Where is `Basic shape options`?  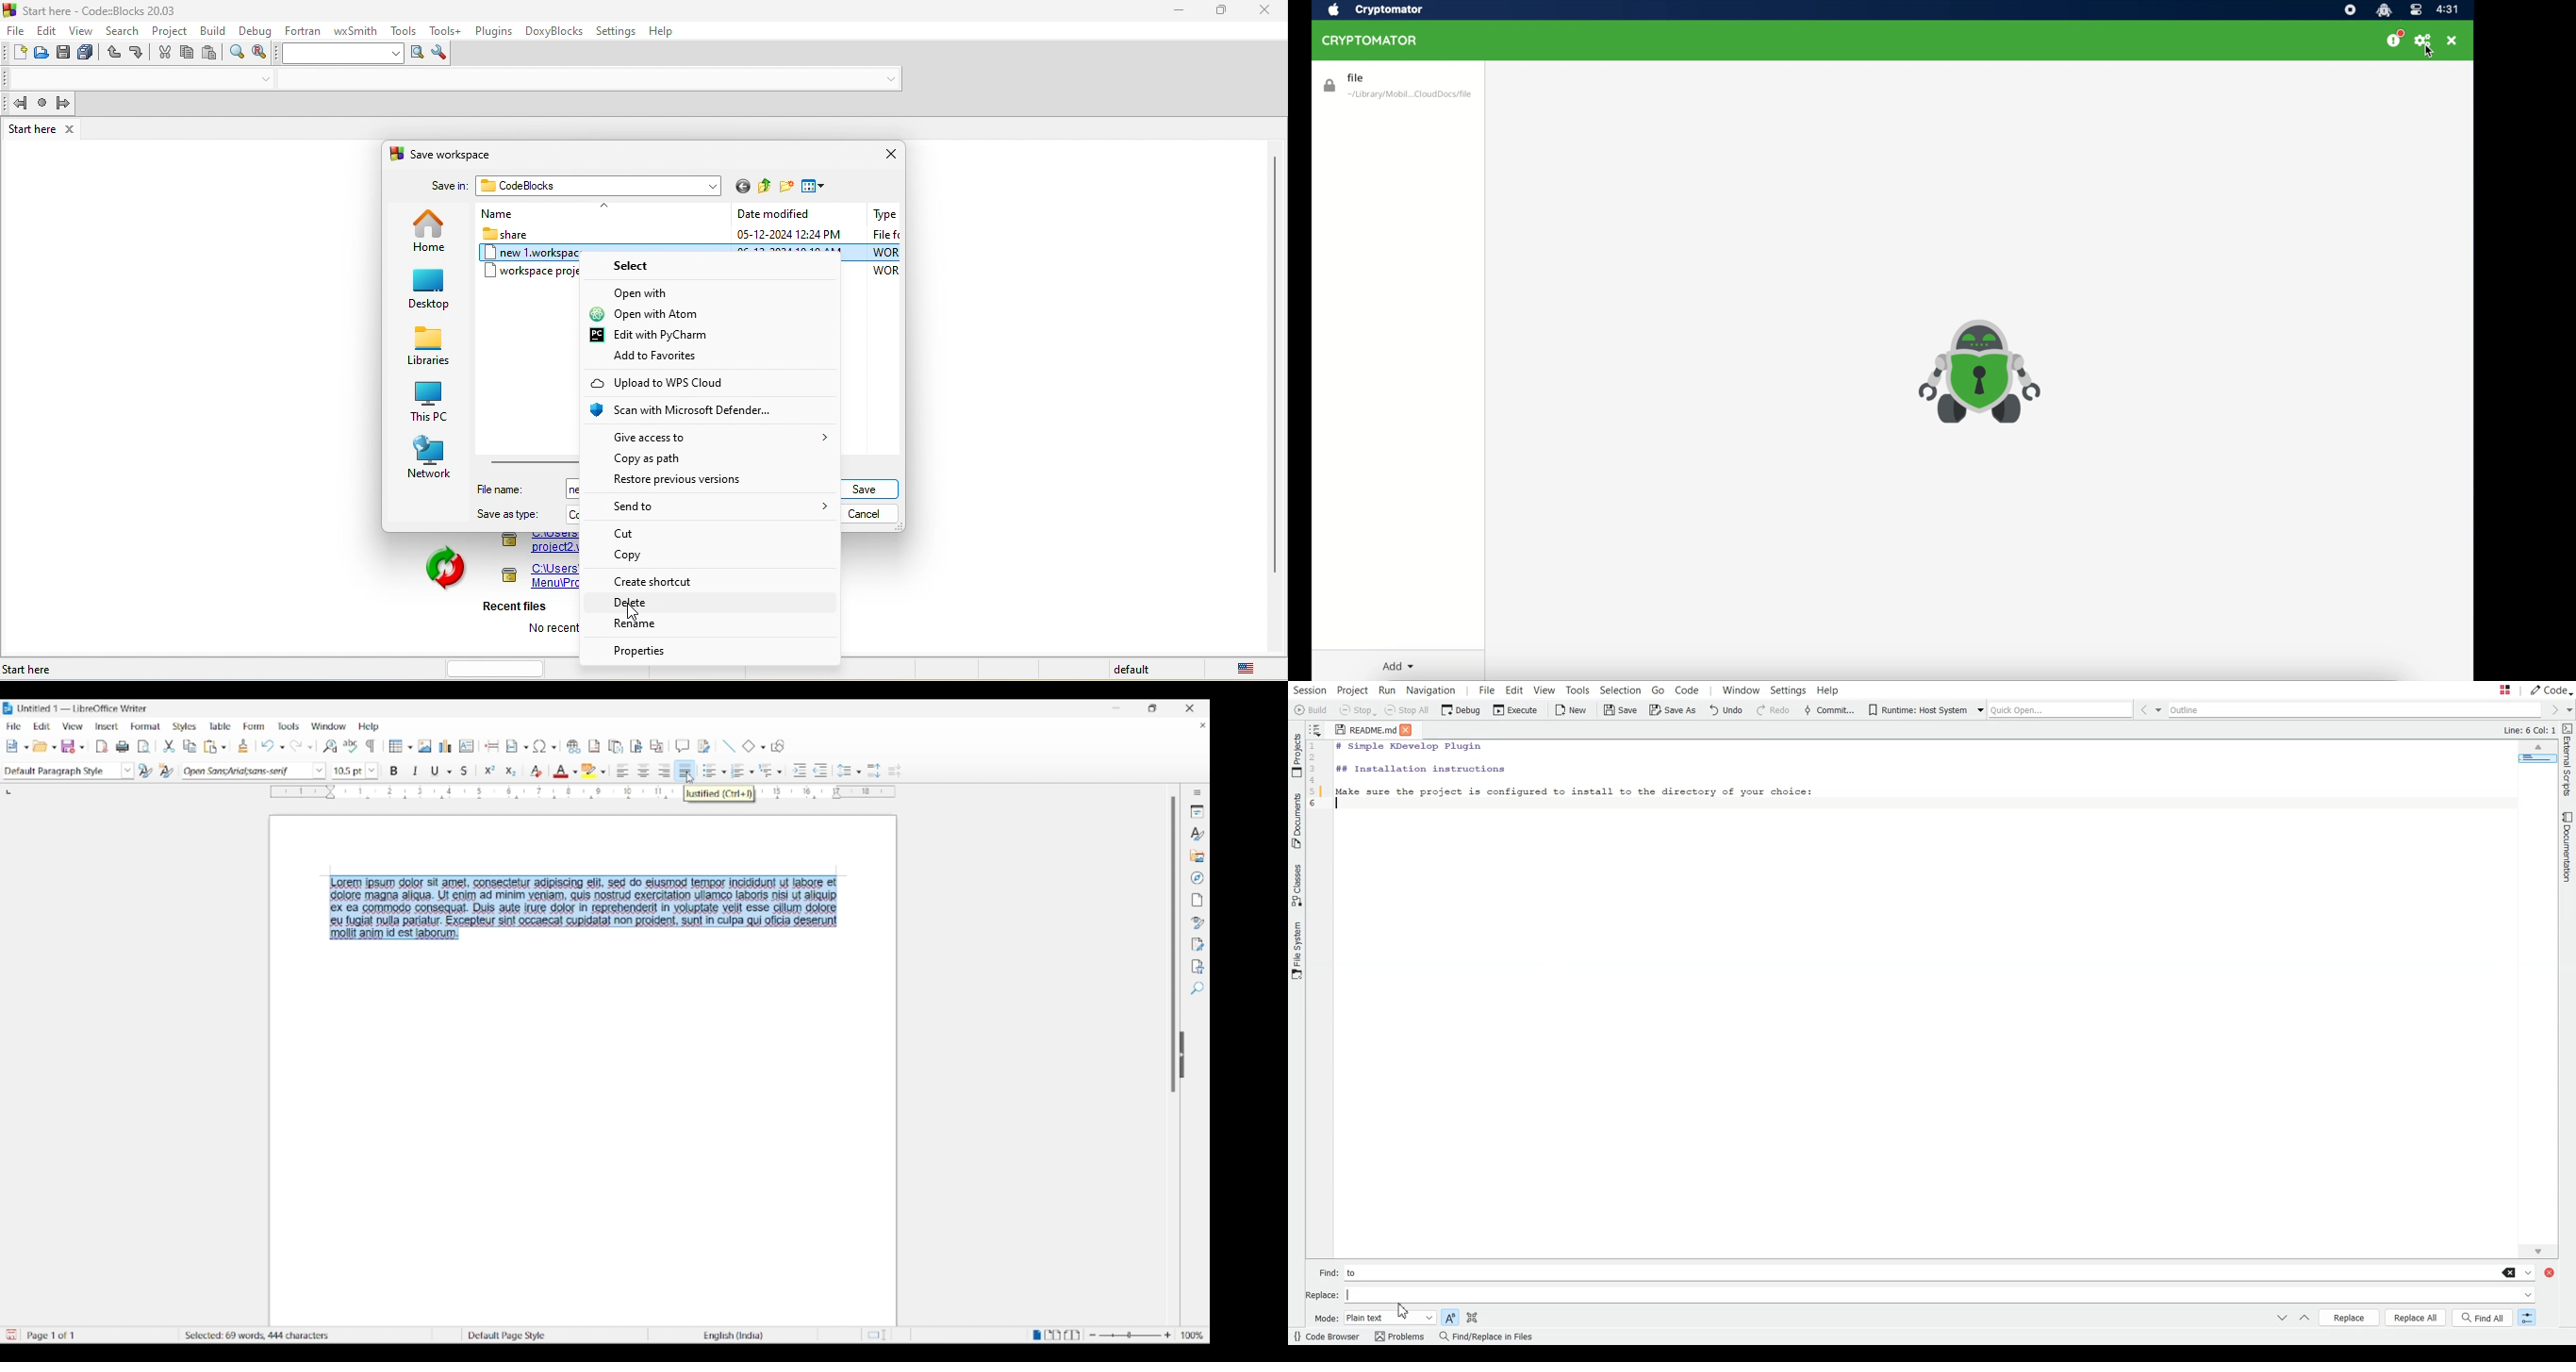 Basic shape options is located at coordinates (760, 747).